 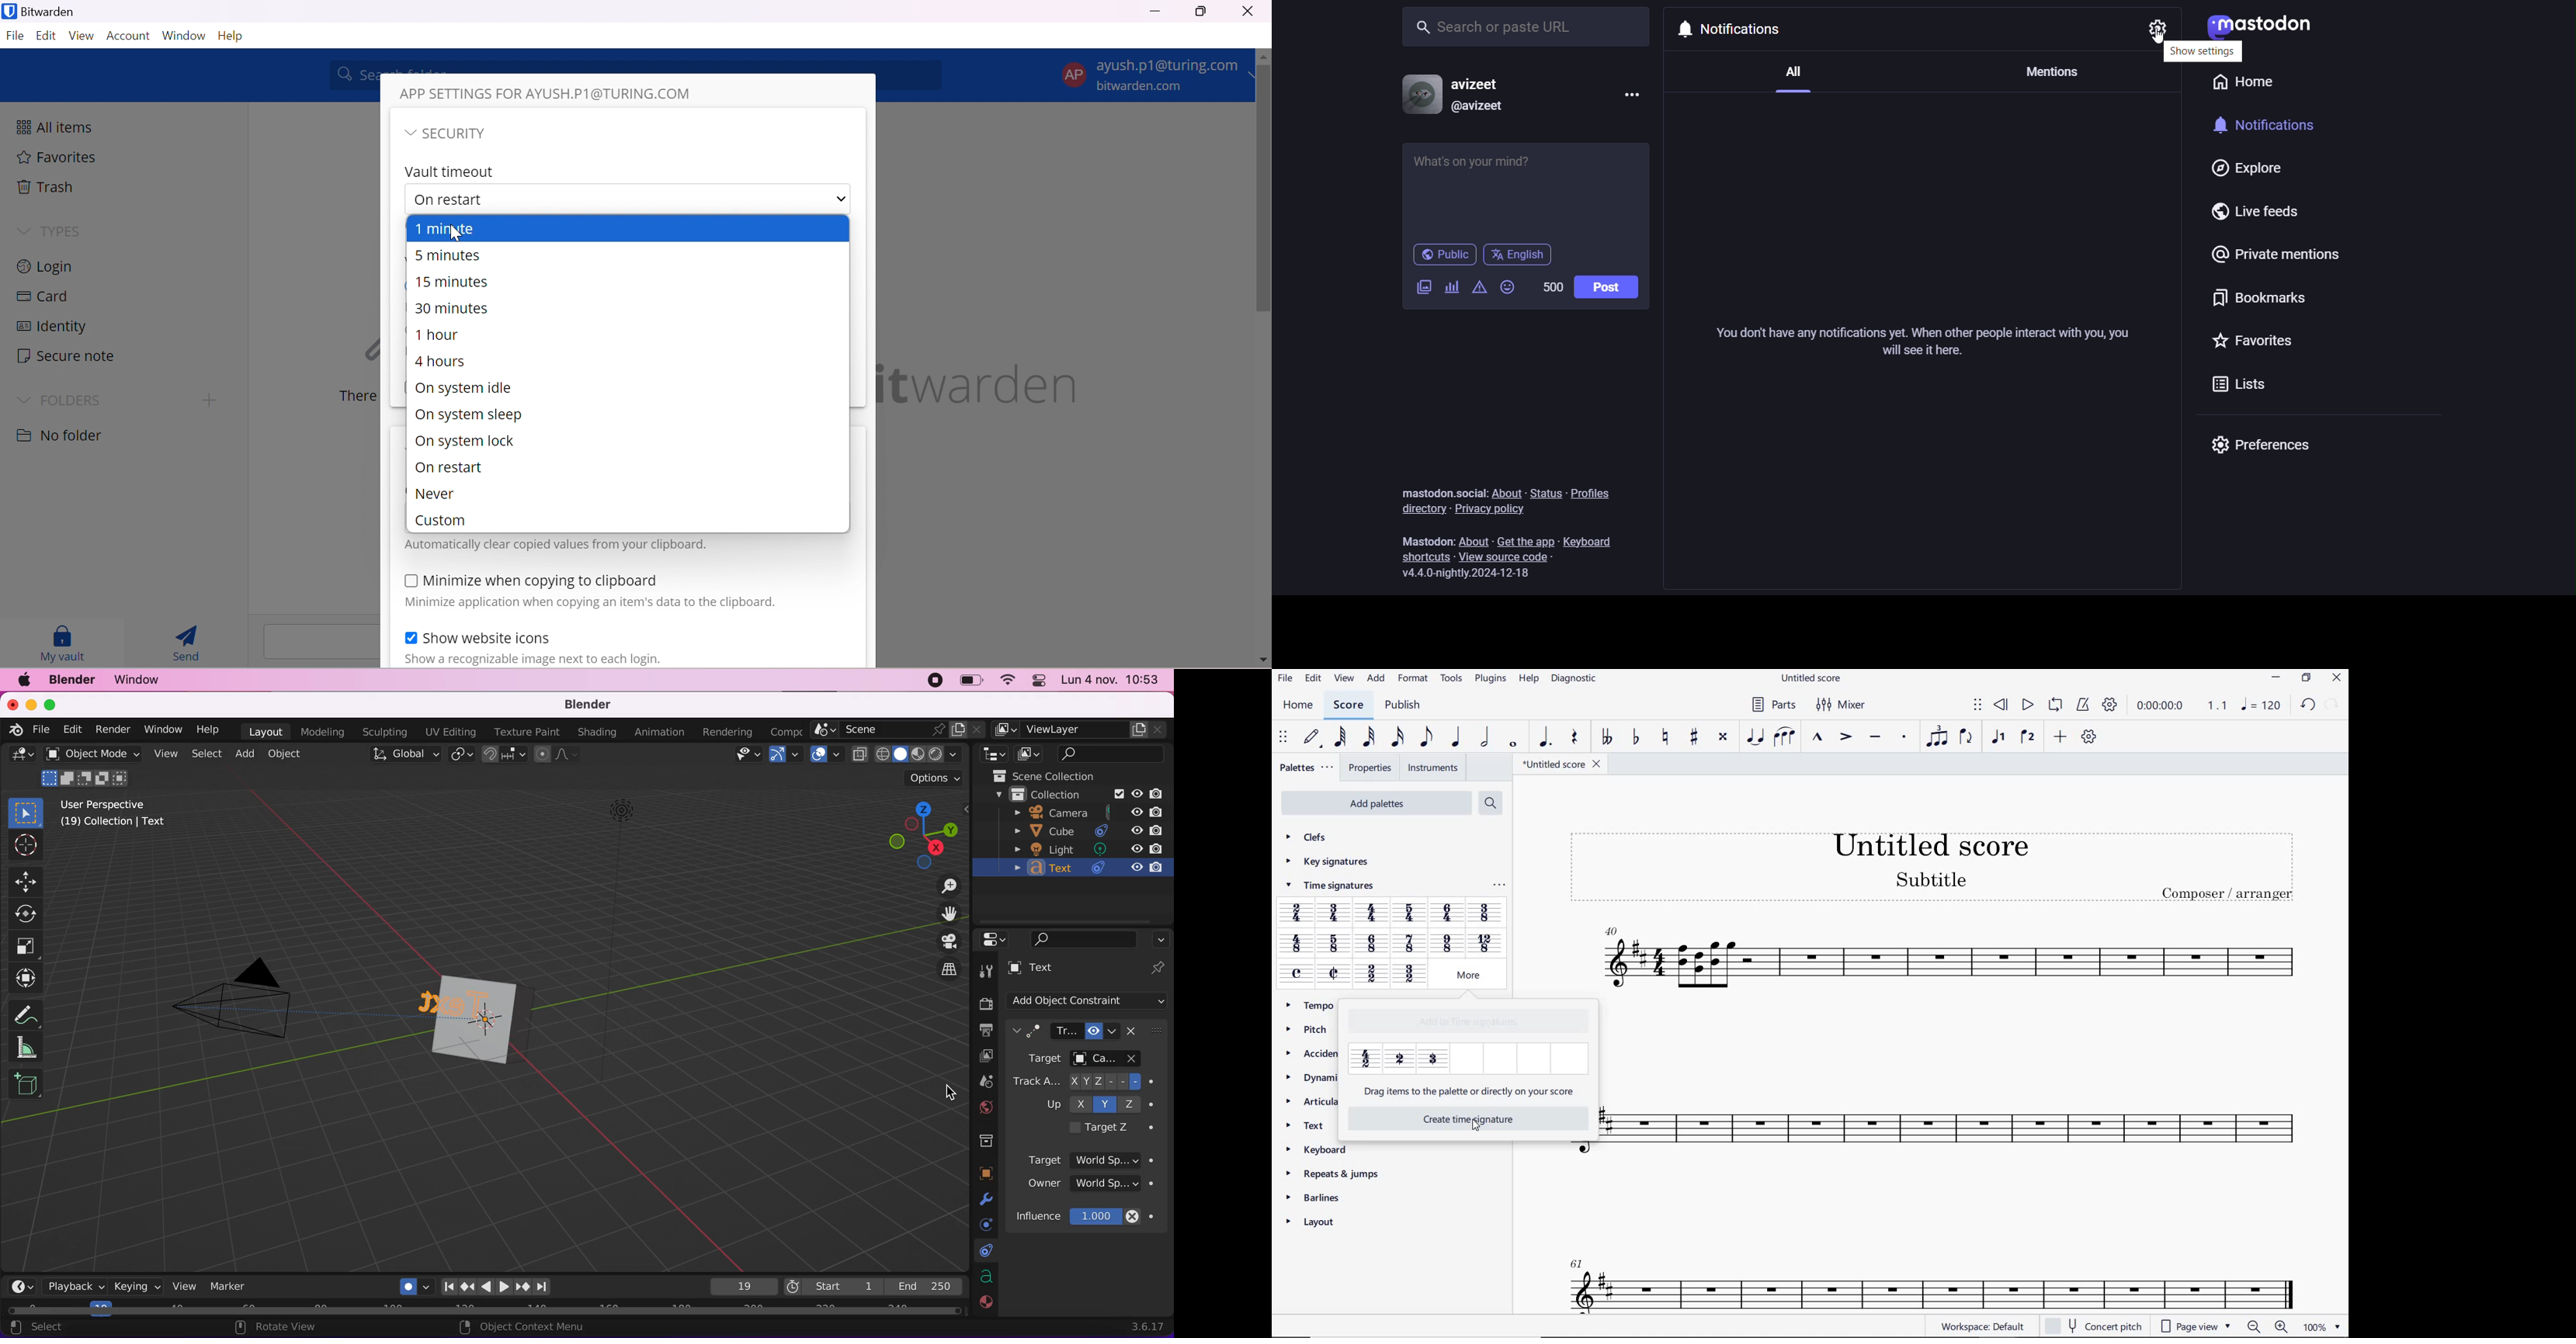 What do you see at coordinates (1981, 1326) in the screenshot?
I see `WORKSPACE: DEFAULT` at bounding box center [1981, 1326].